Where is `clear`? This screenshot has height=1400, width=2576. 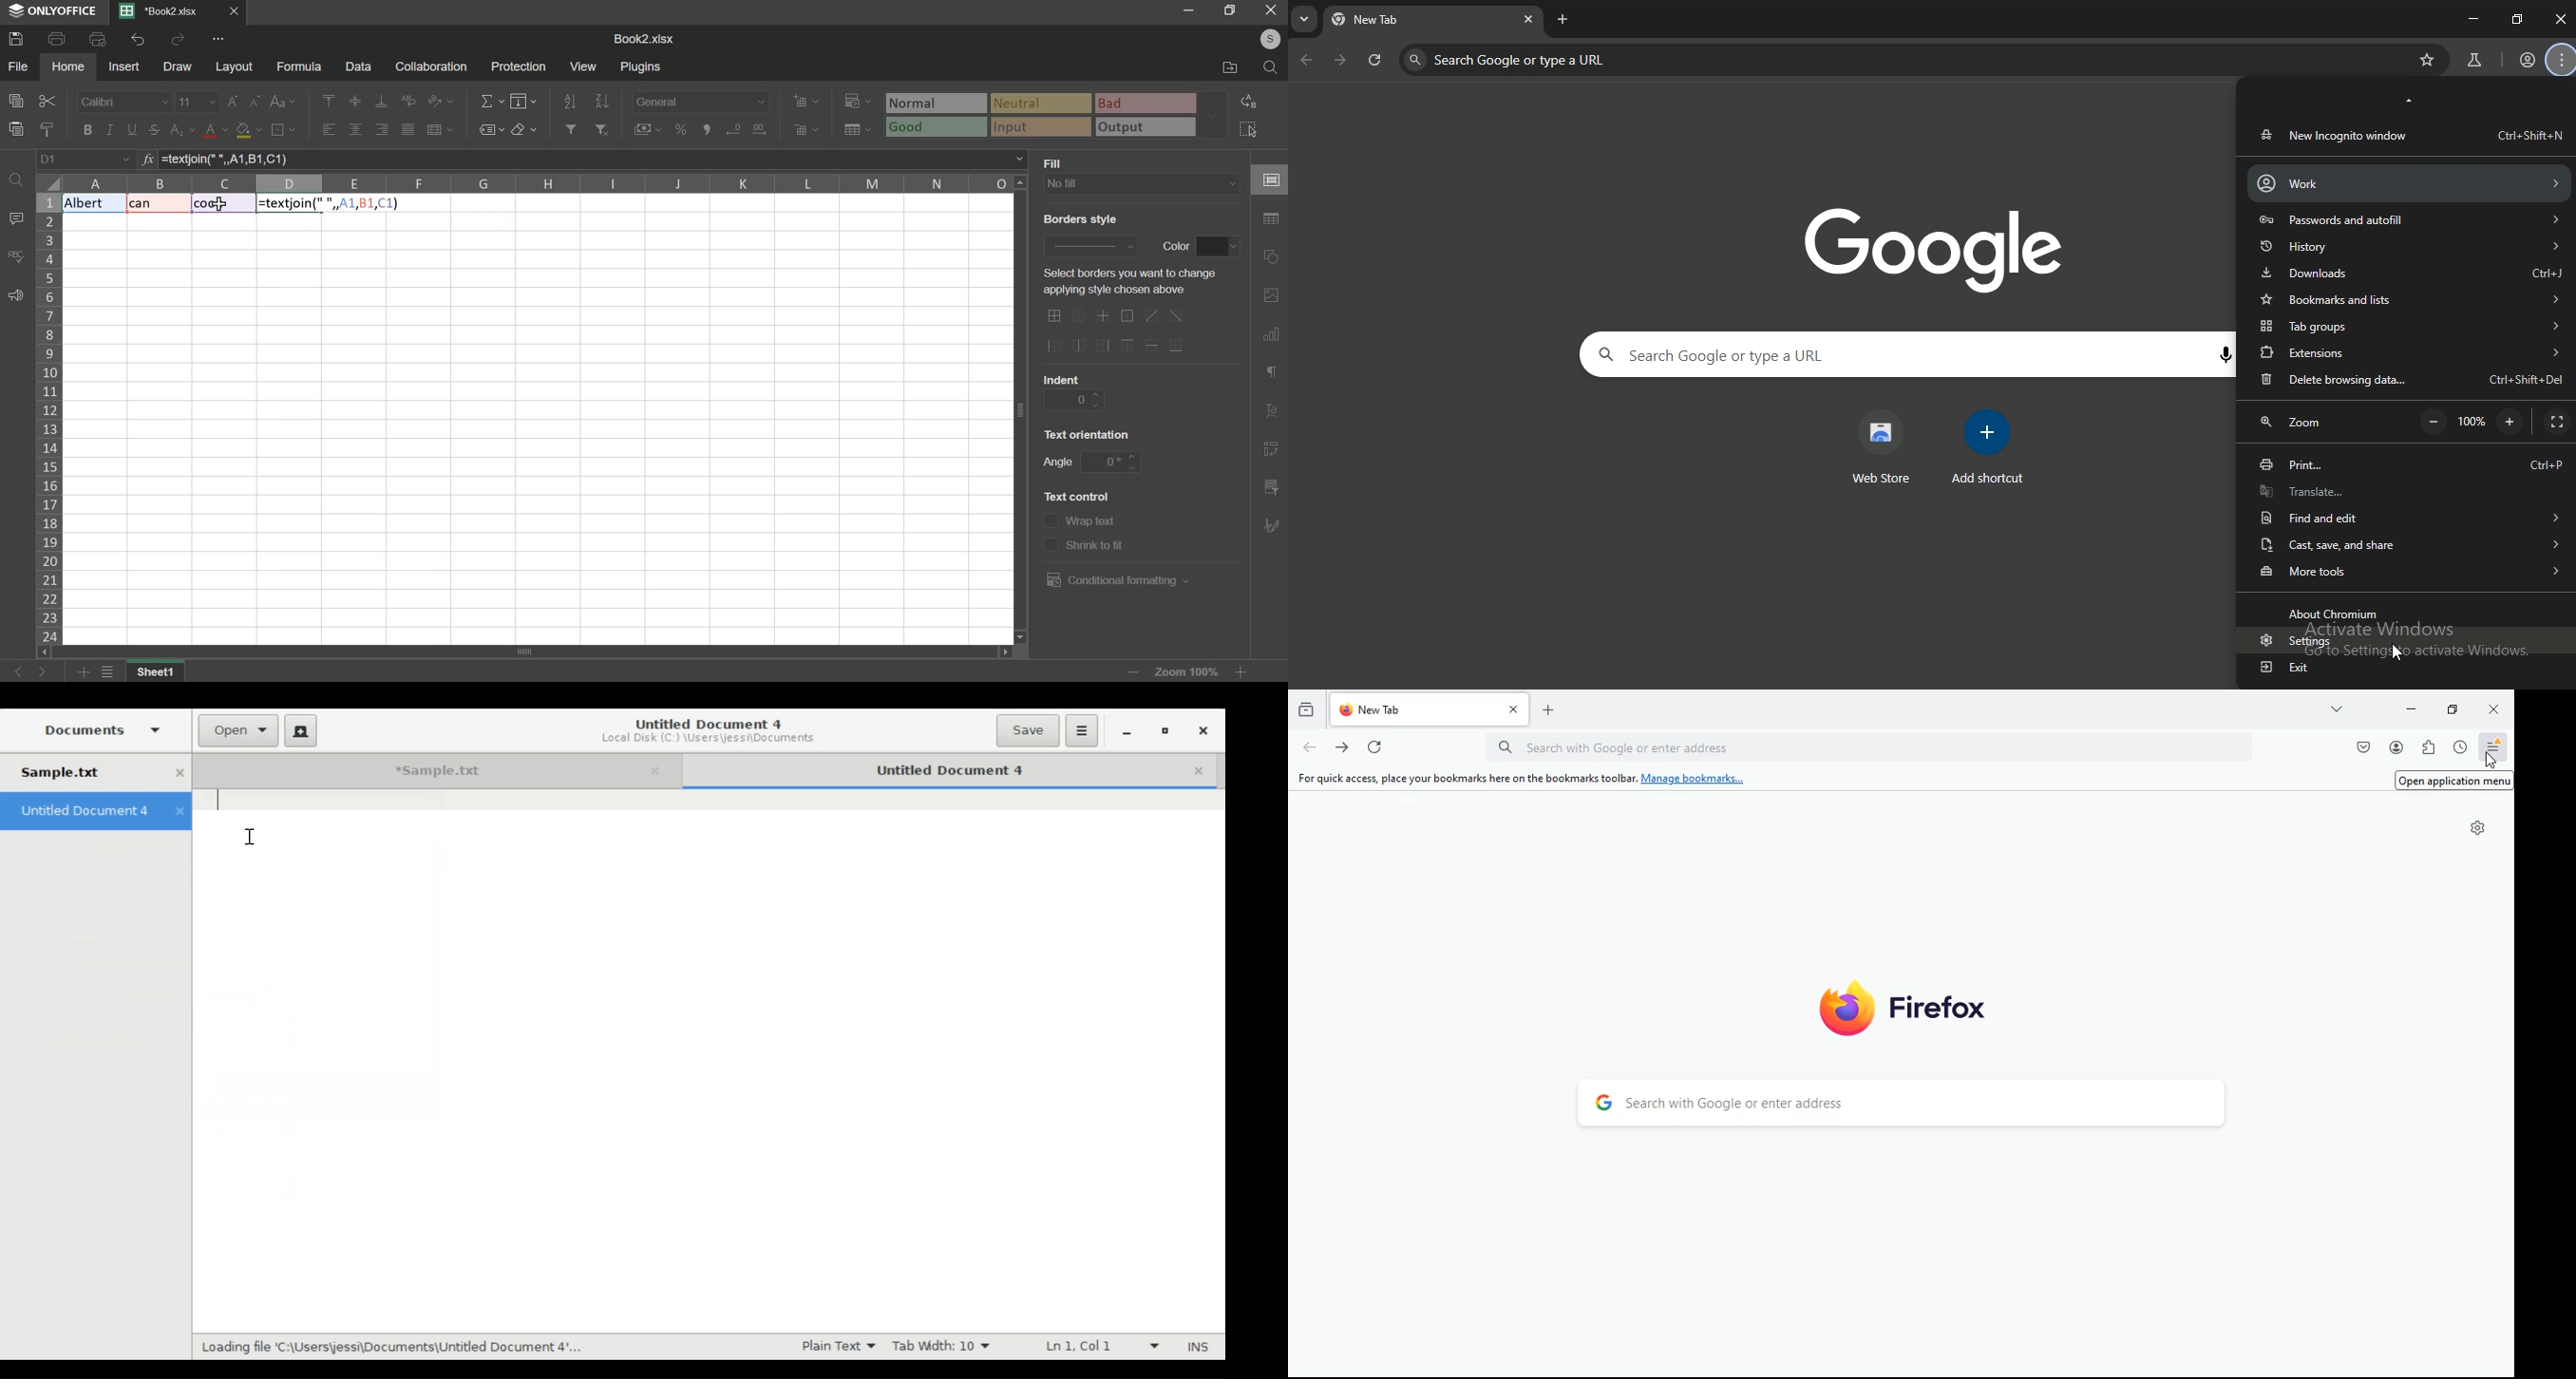 clear is located at coordinates (524, 129).